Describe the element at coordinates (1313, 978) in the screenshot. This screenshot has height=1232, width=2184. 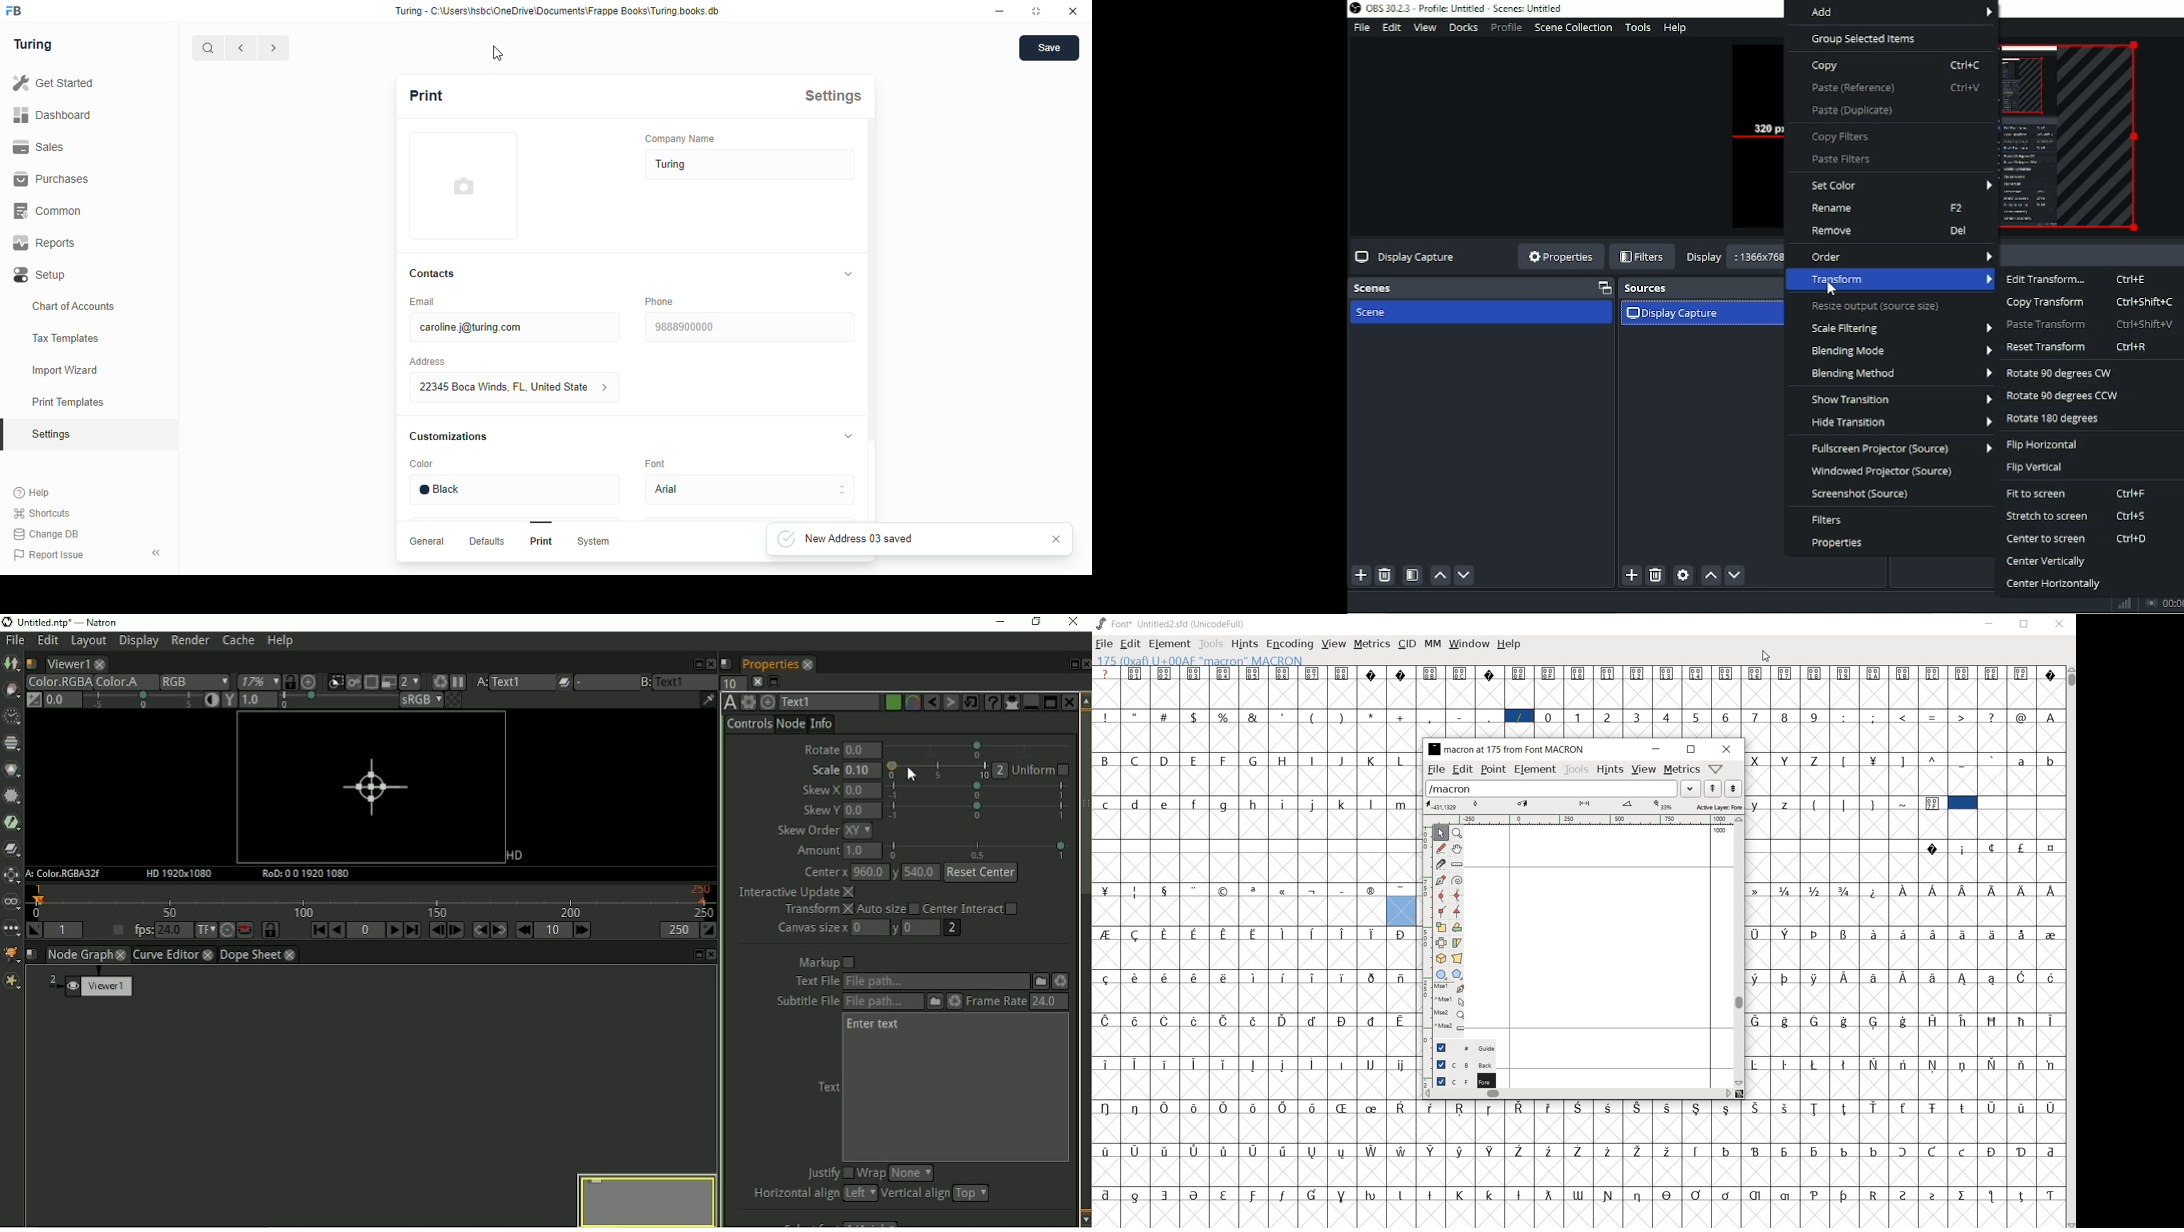
I see `Symbol` at that location.